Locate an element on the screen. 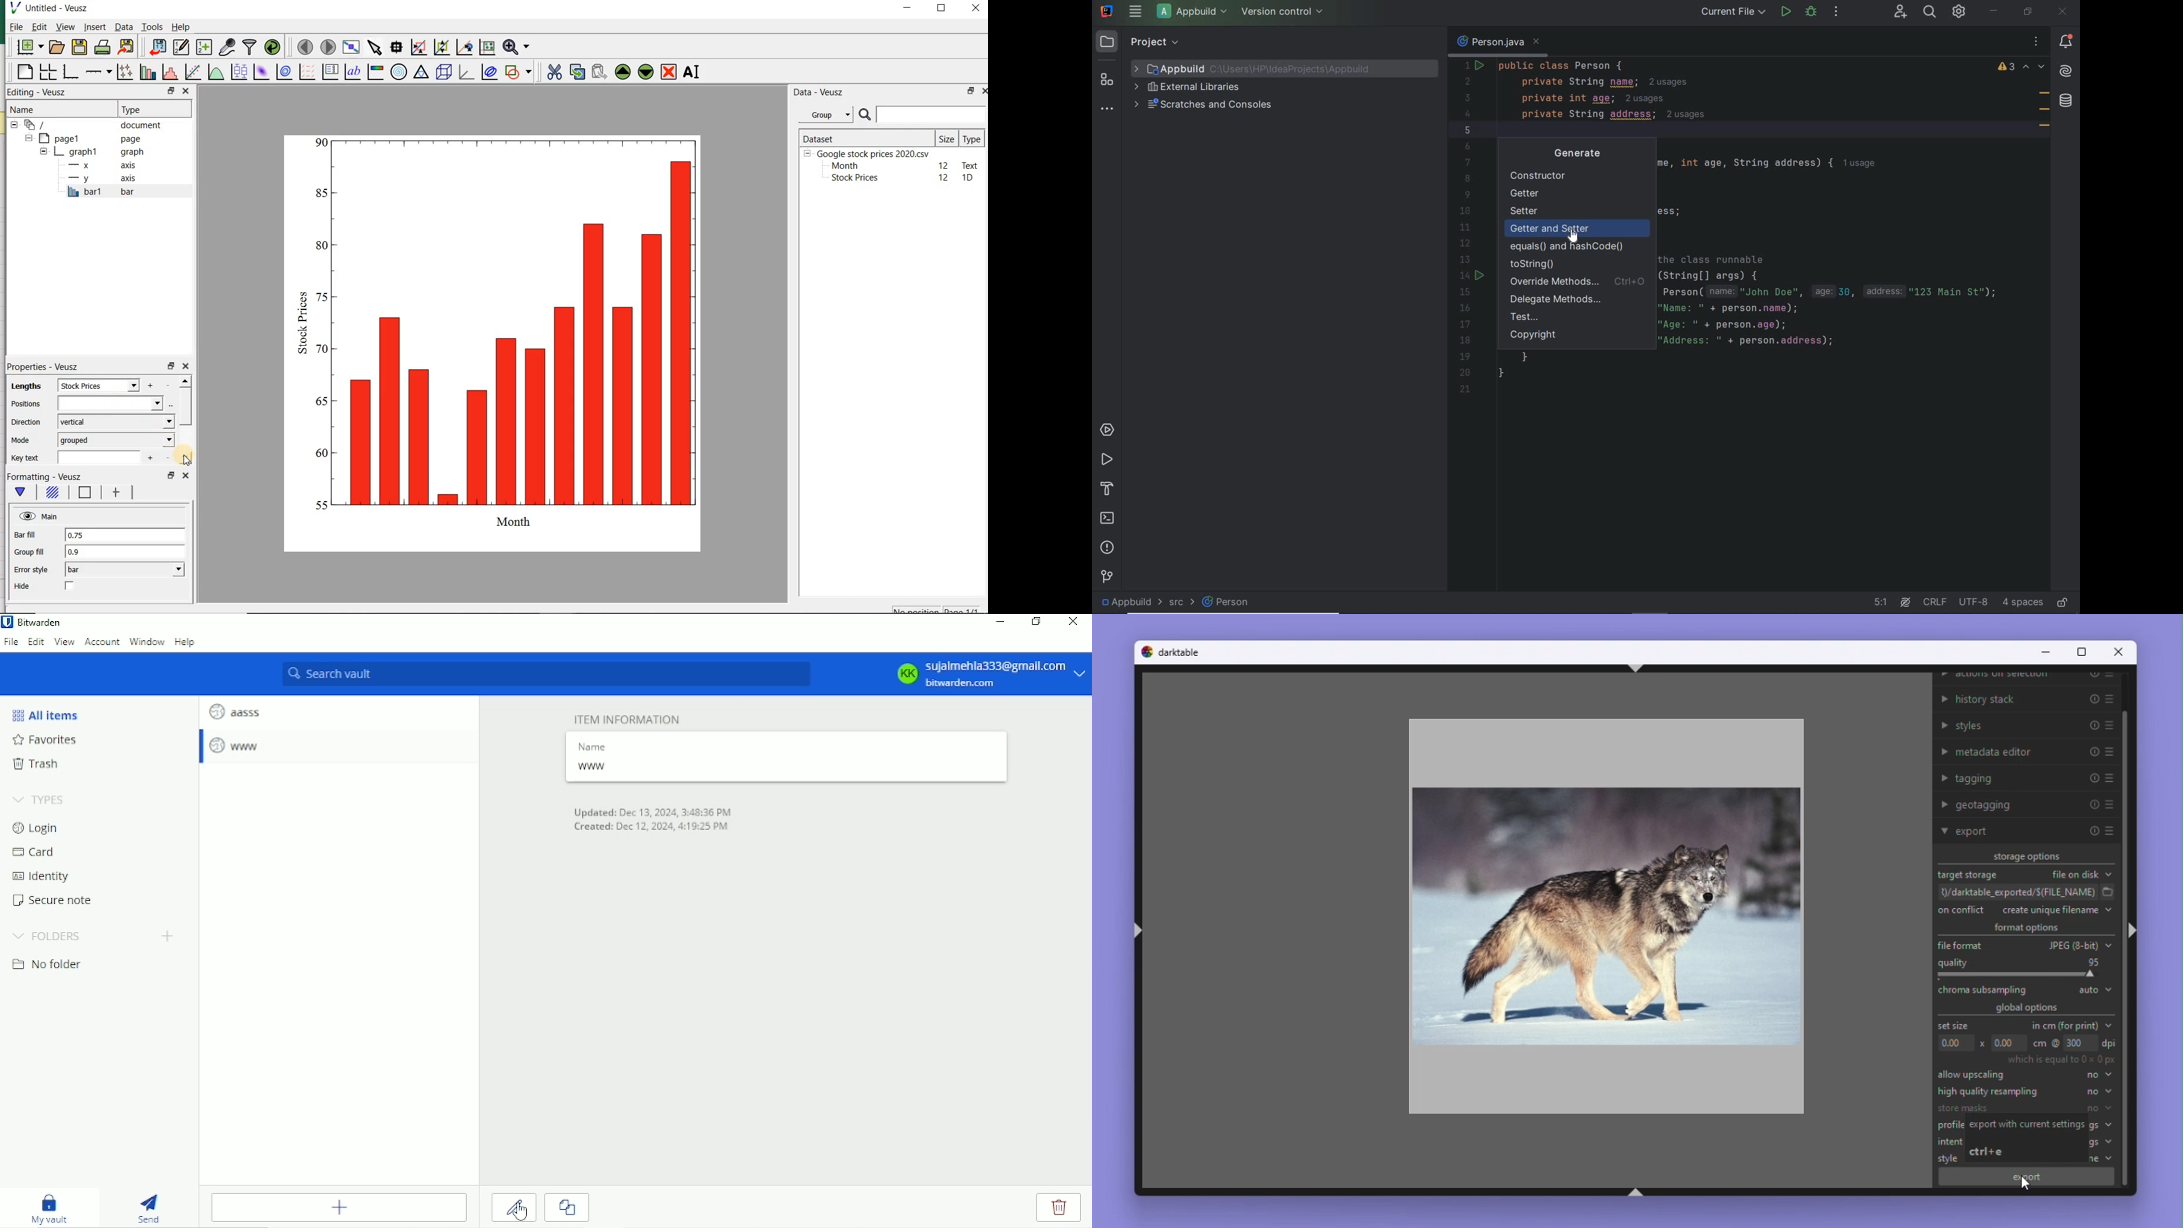  Croma sampling is located at coordinates (2027, 976).